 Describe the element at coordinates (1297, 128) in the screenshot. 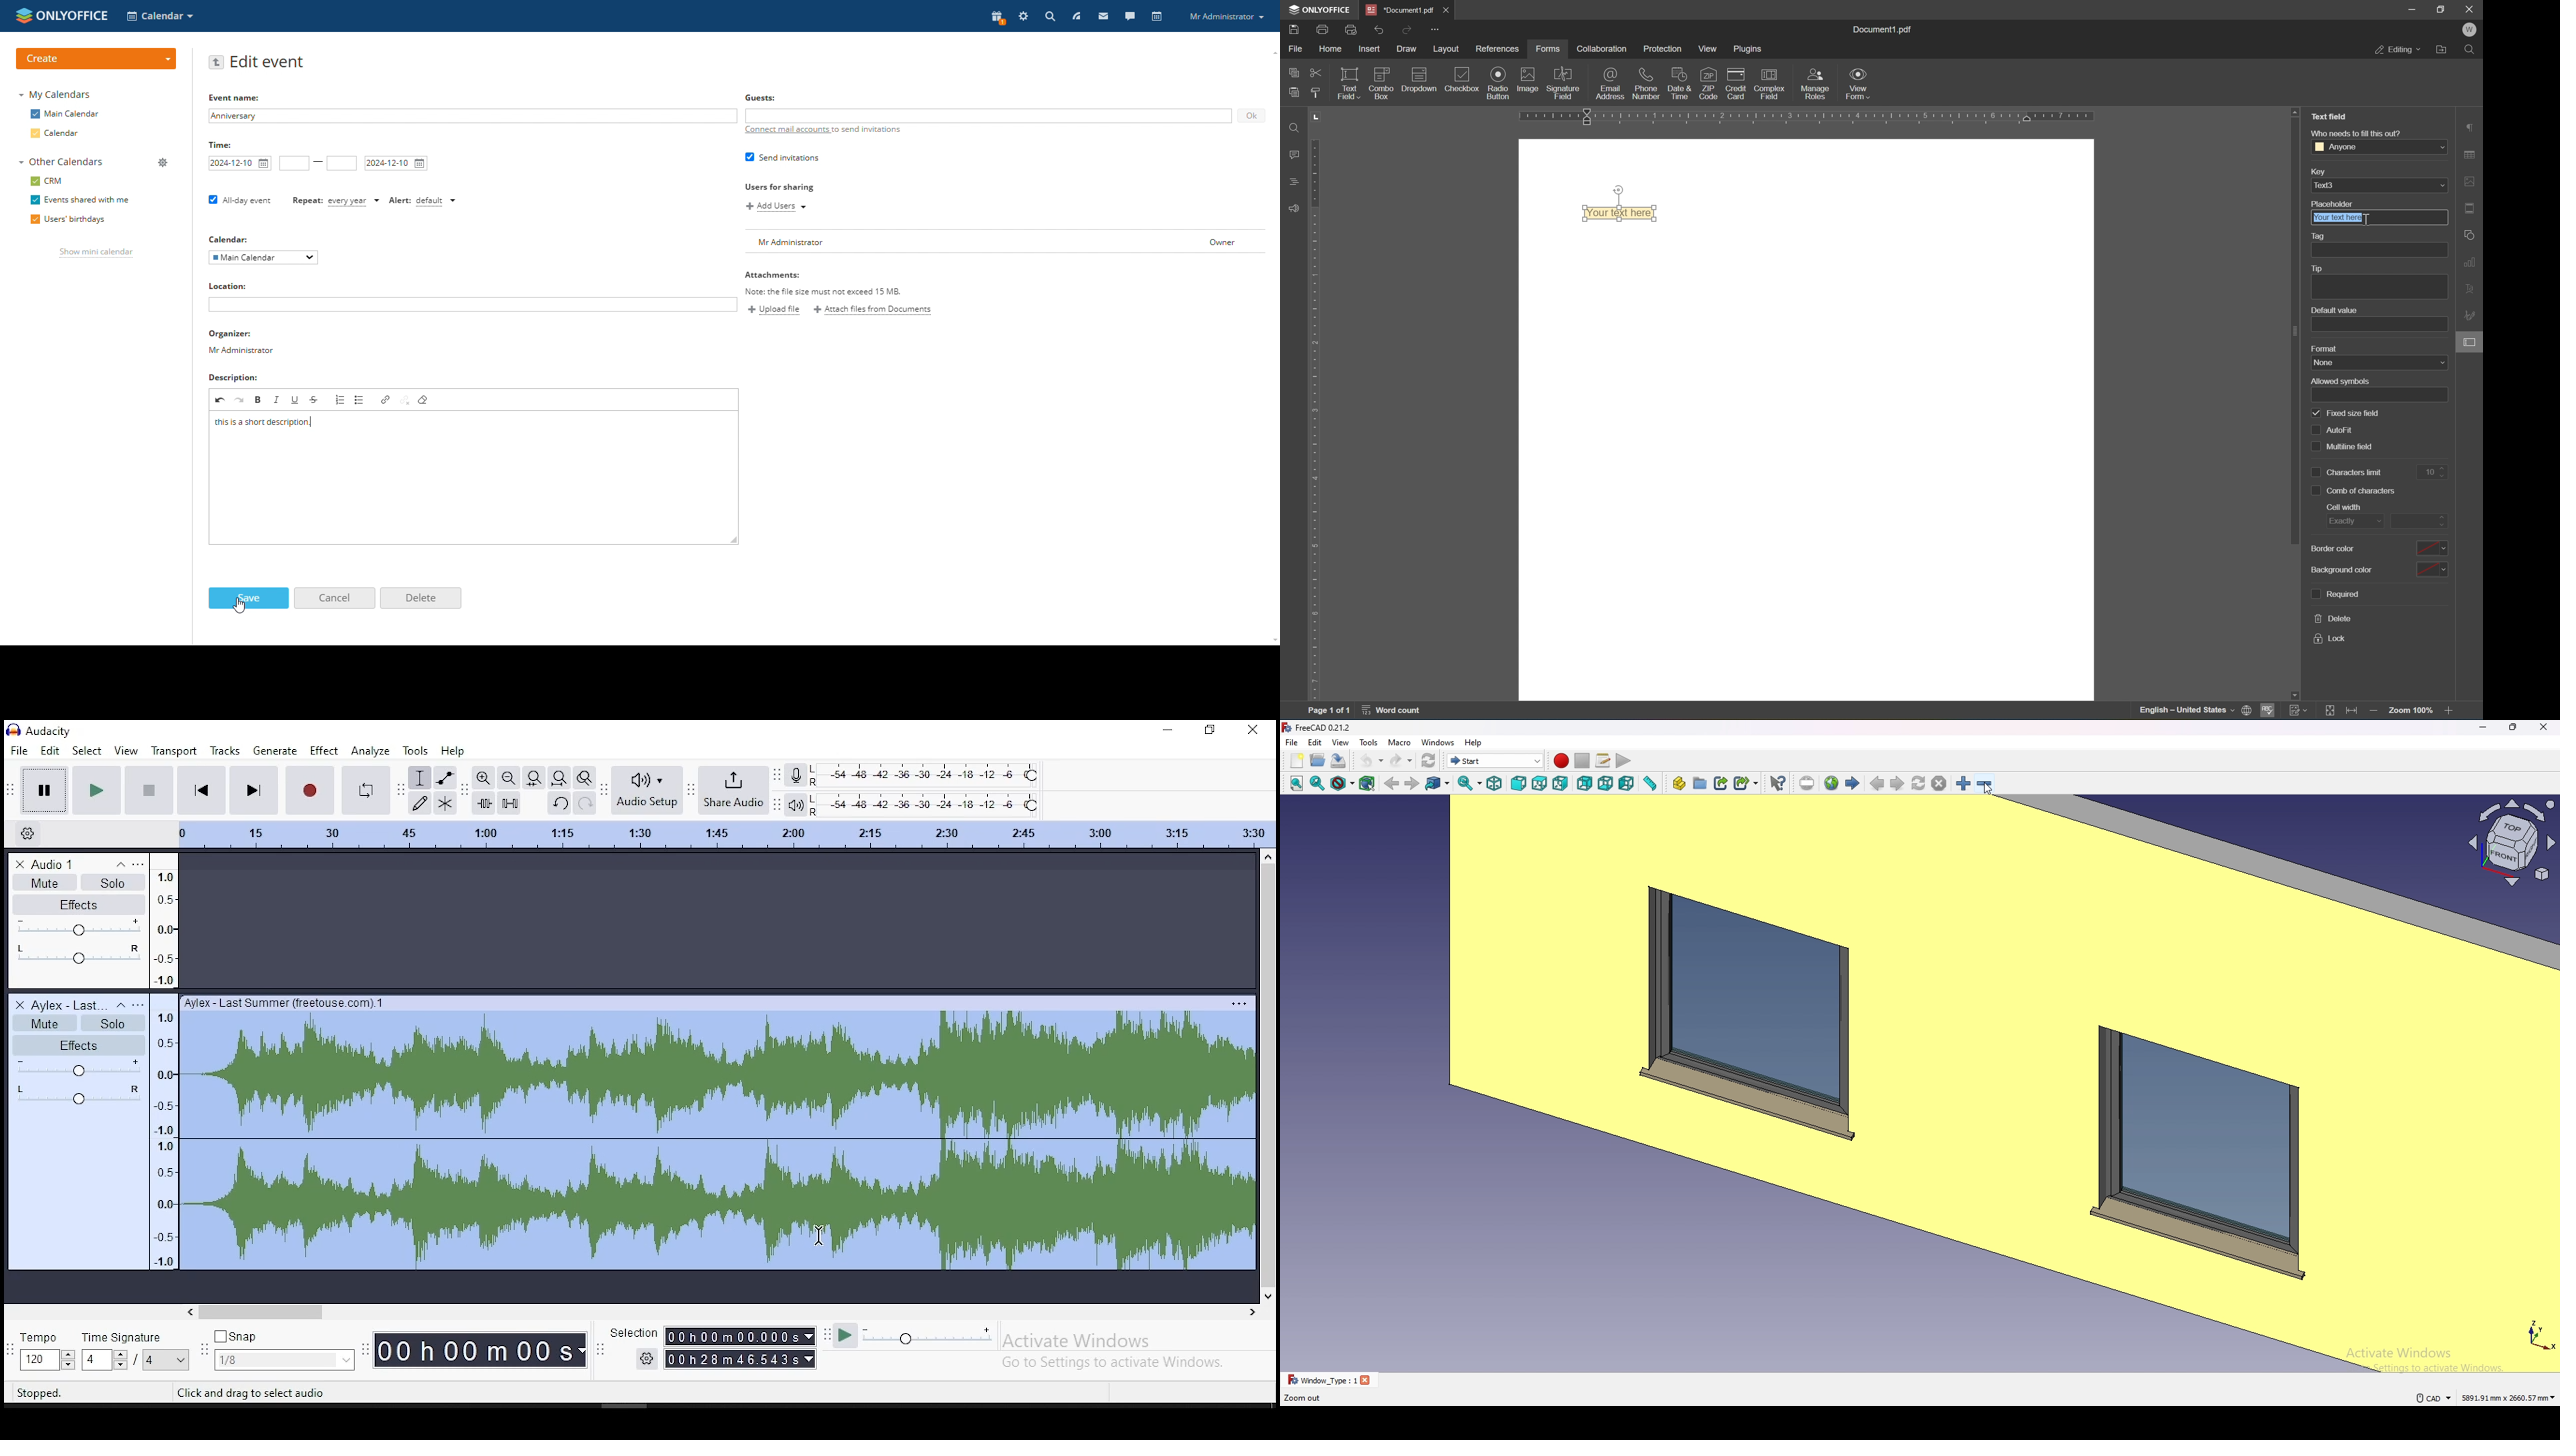

I see `find` at that location.